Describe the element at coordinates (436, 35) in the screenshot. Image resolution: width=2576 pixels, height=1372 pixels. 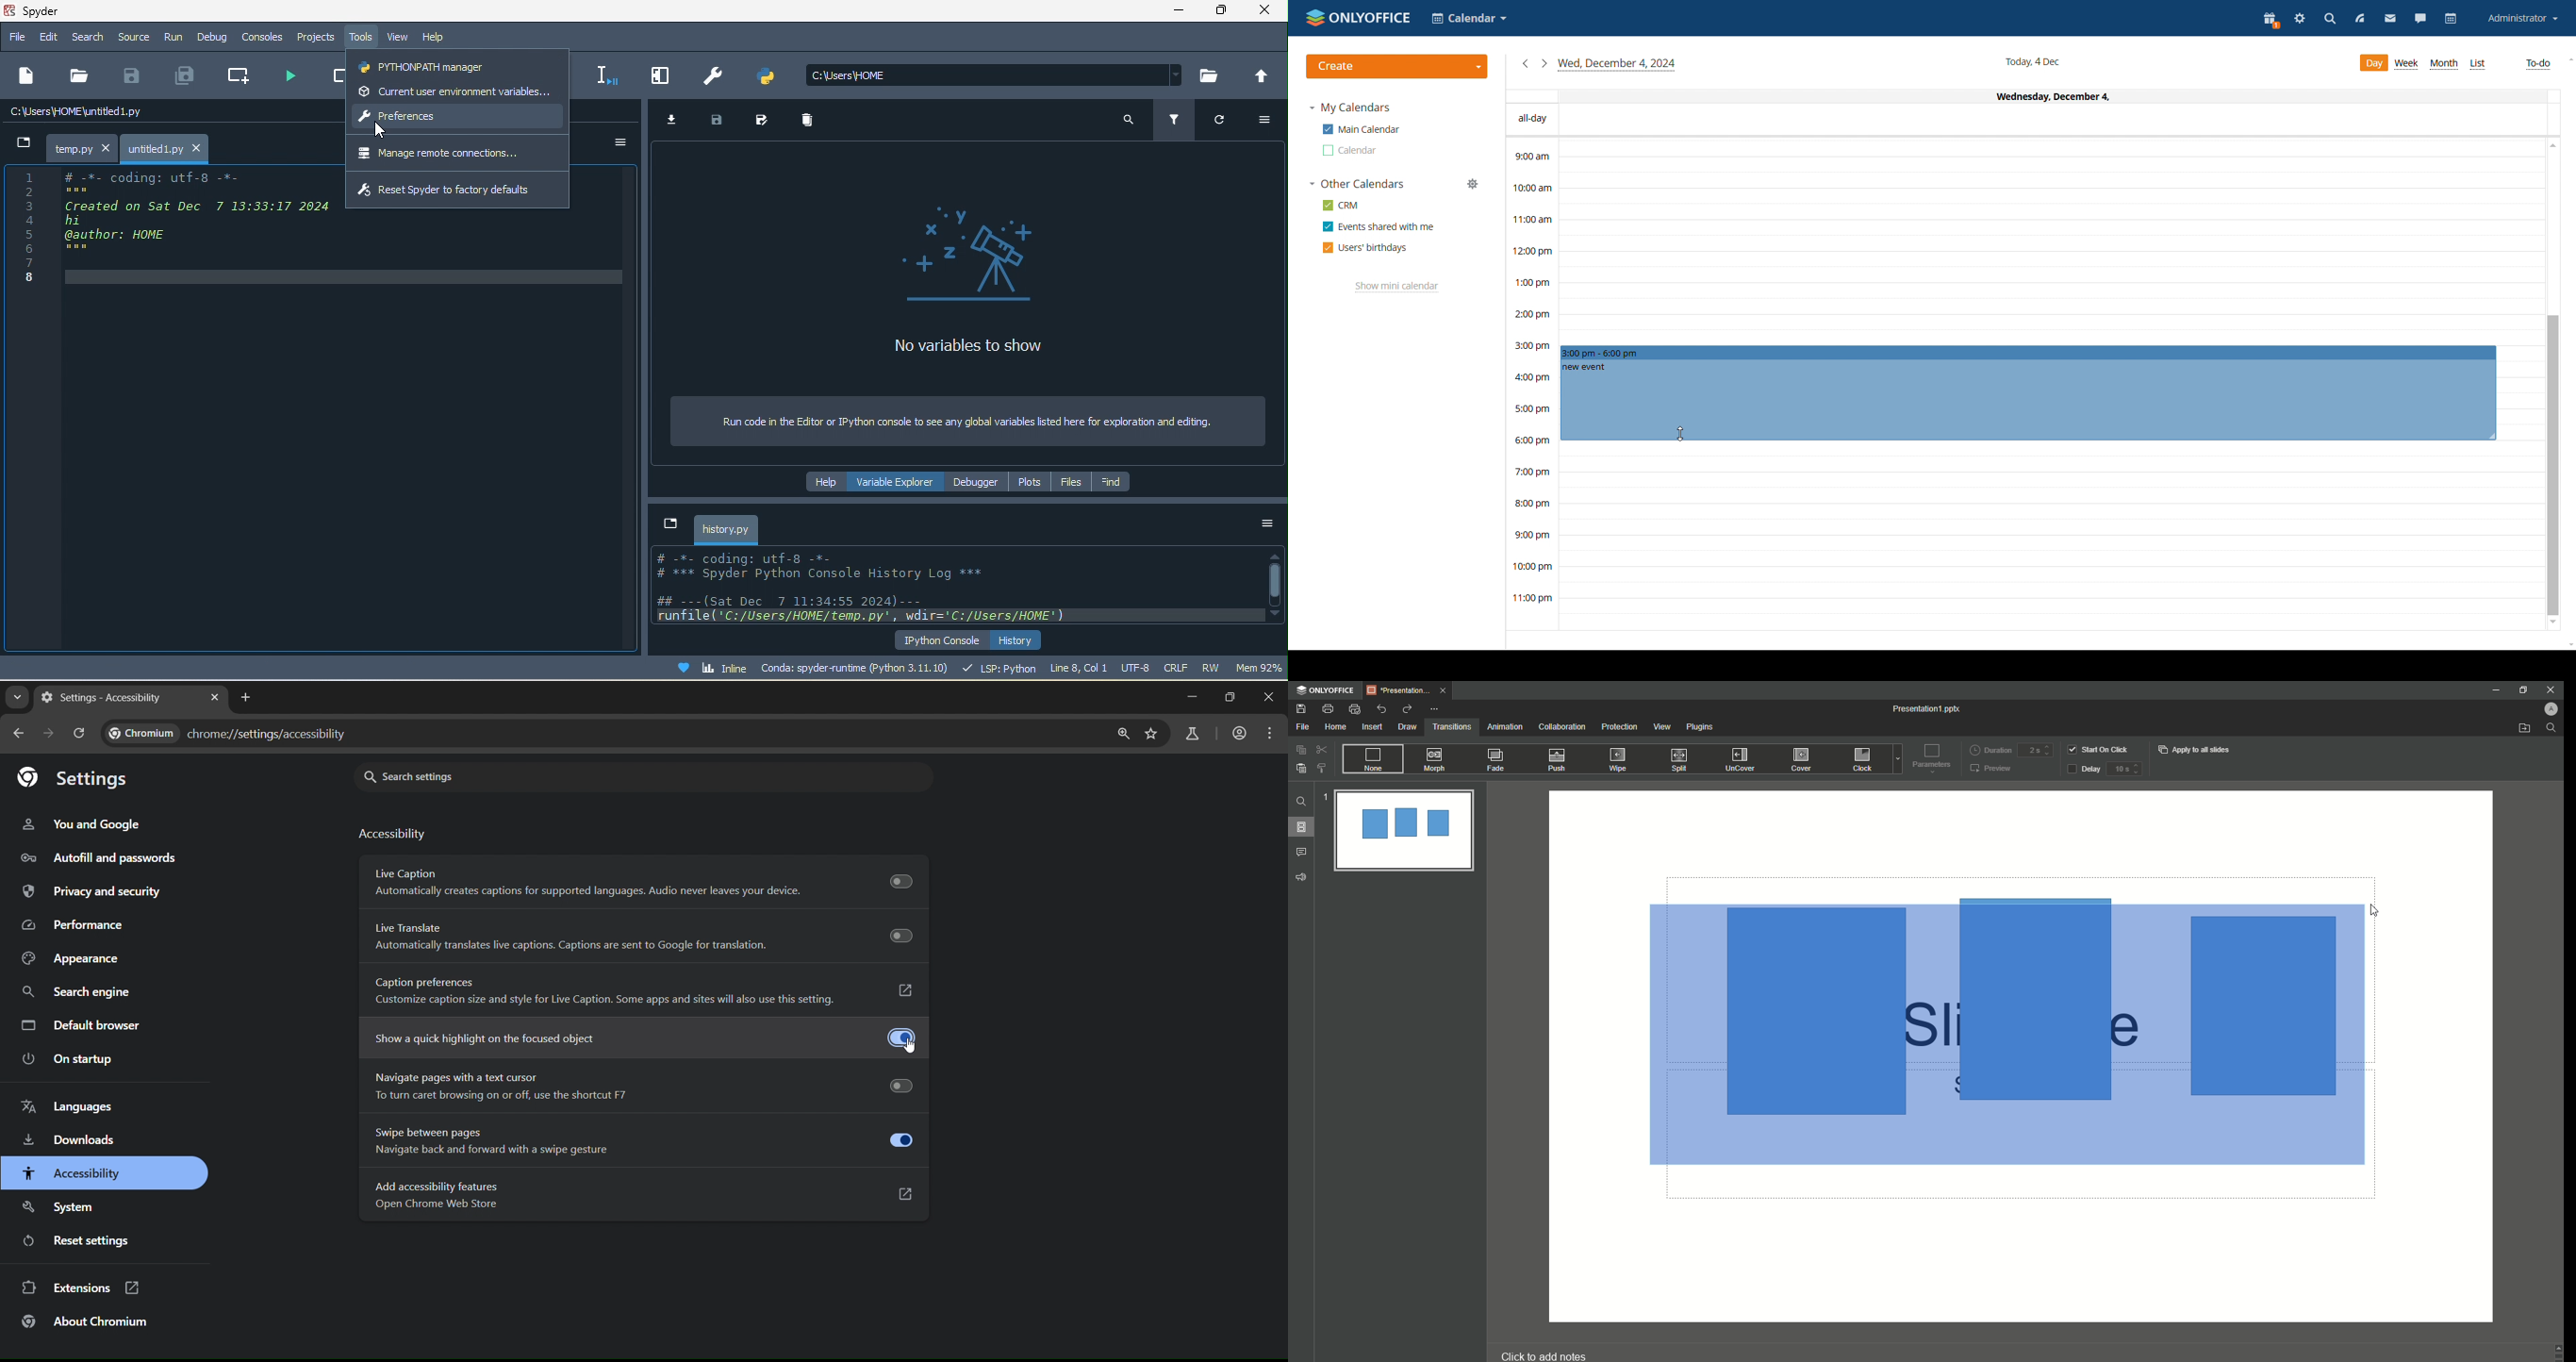
I see `help` at that location.